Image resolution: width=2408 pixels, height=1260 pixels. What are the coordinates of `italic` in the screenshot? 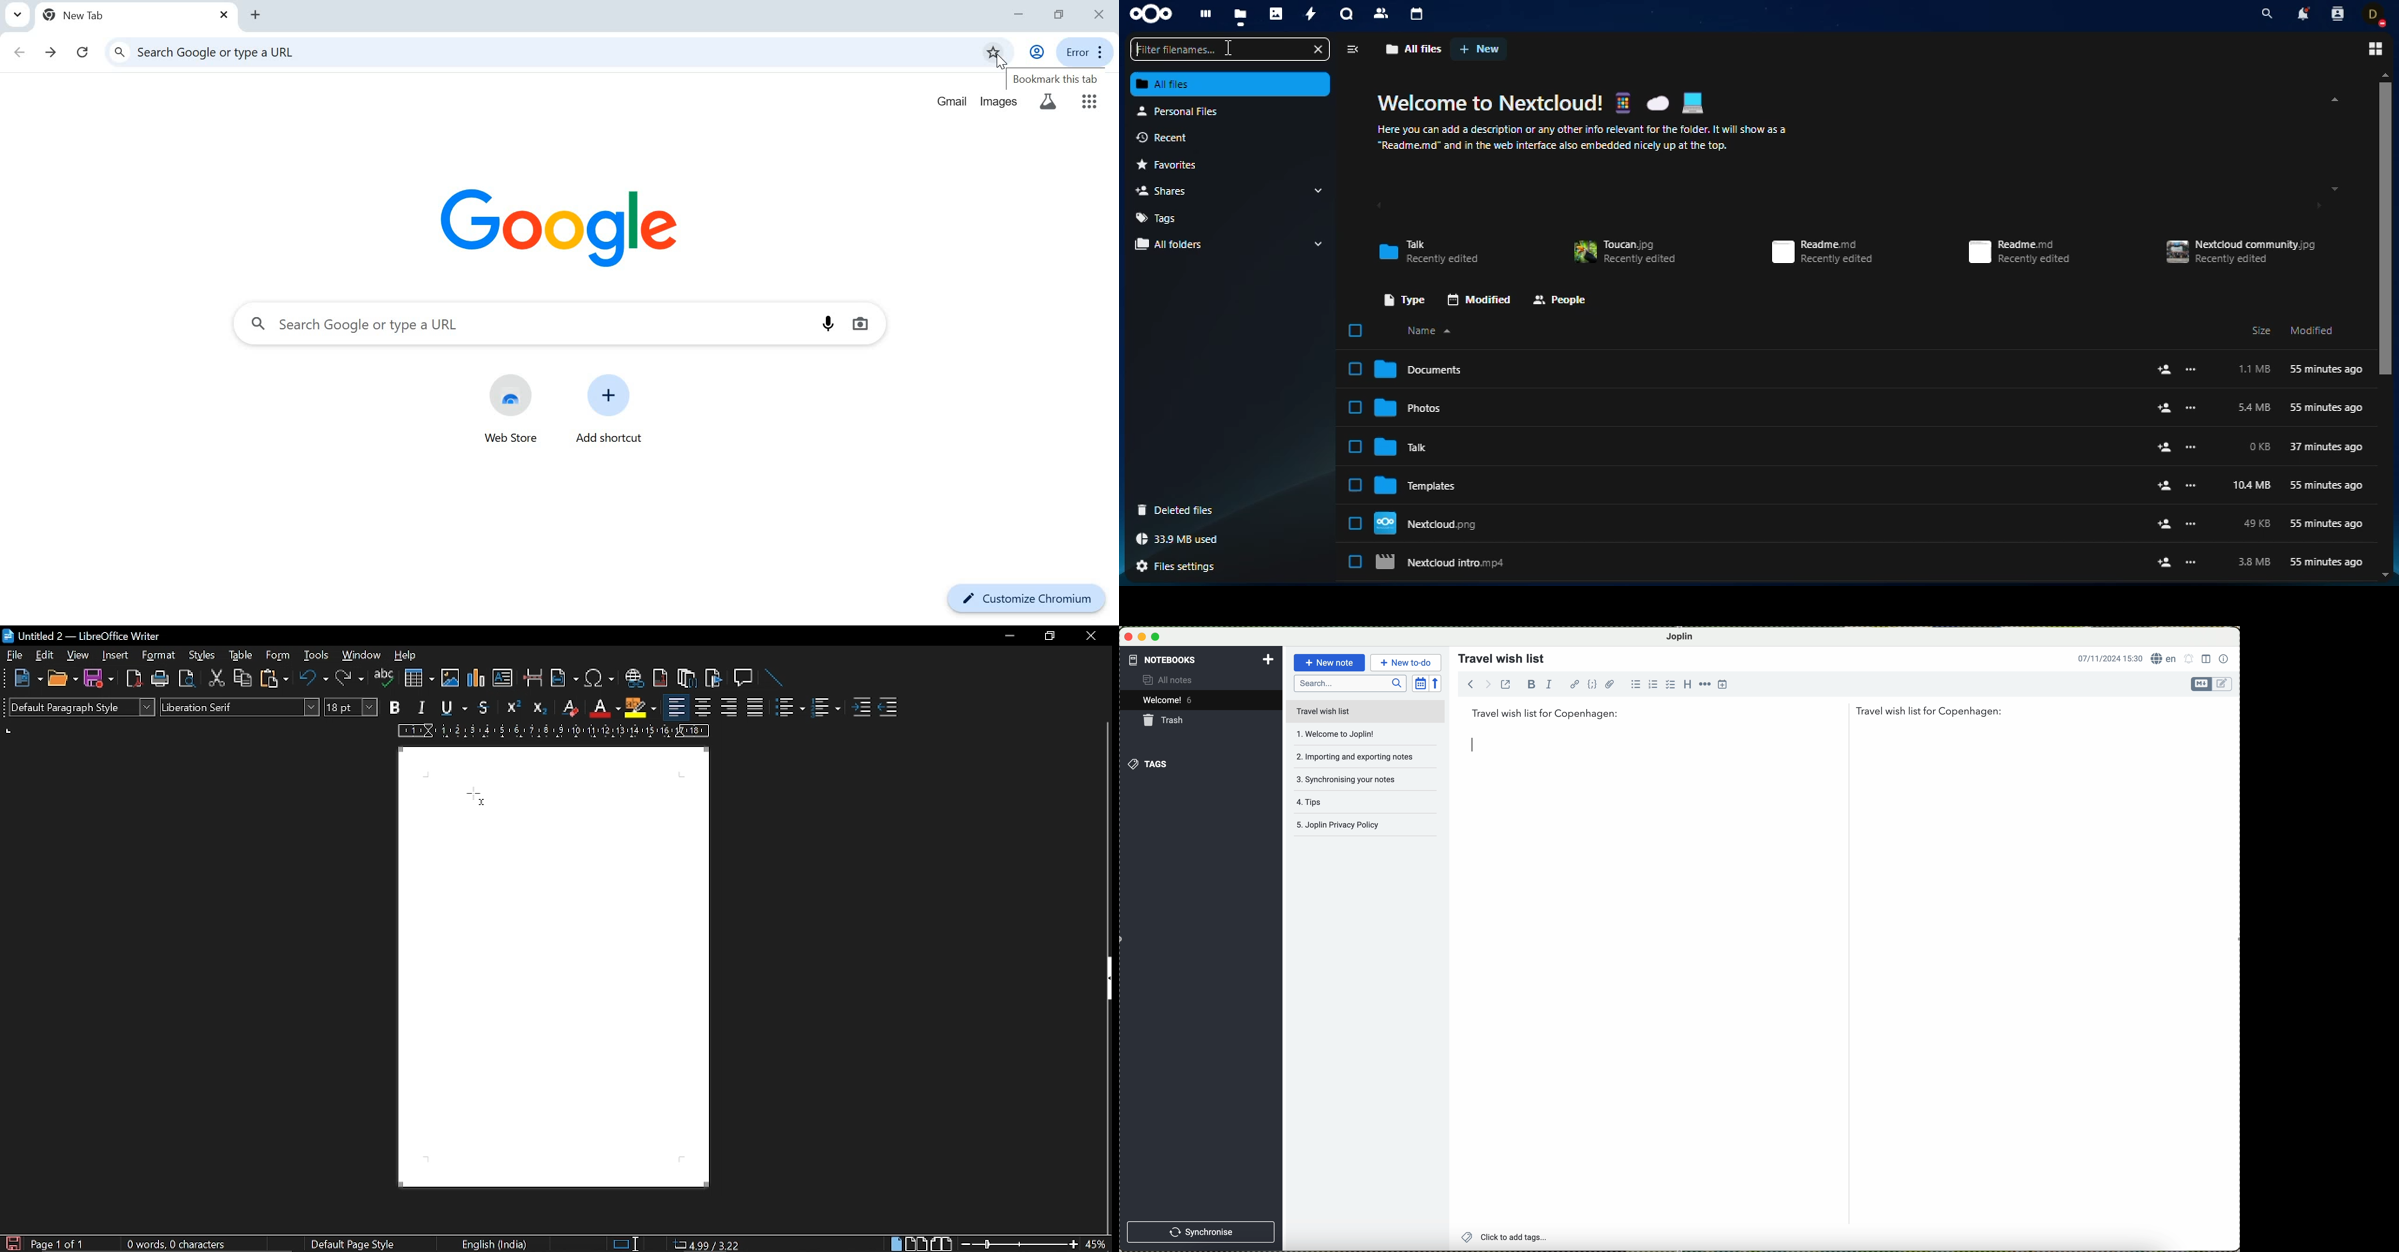 It's located at (1552, 685).